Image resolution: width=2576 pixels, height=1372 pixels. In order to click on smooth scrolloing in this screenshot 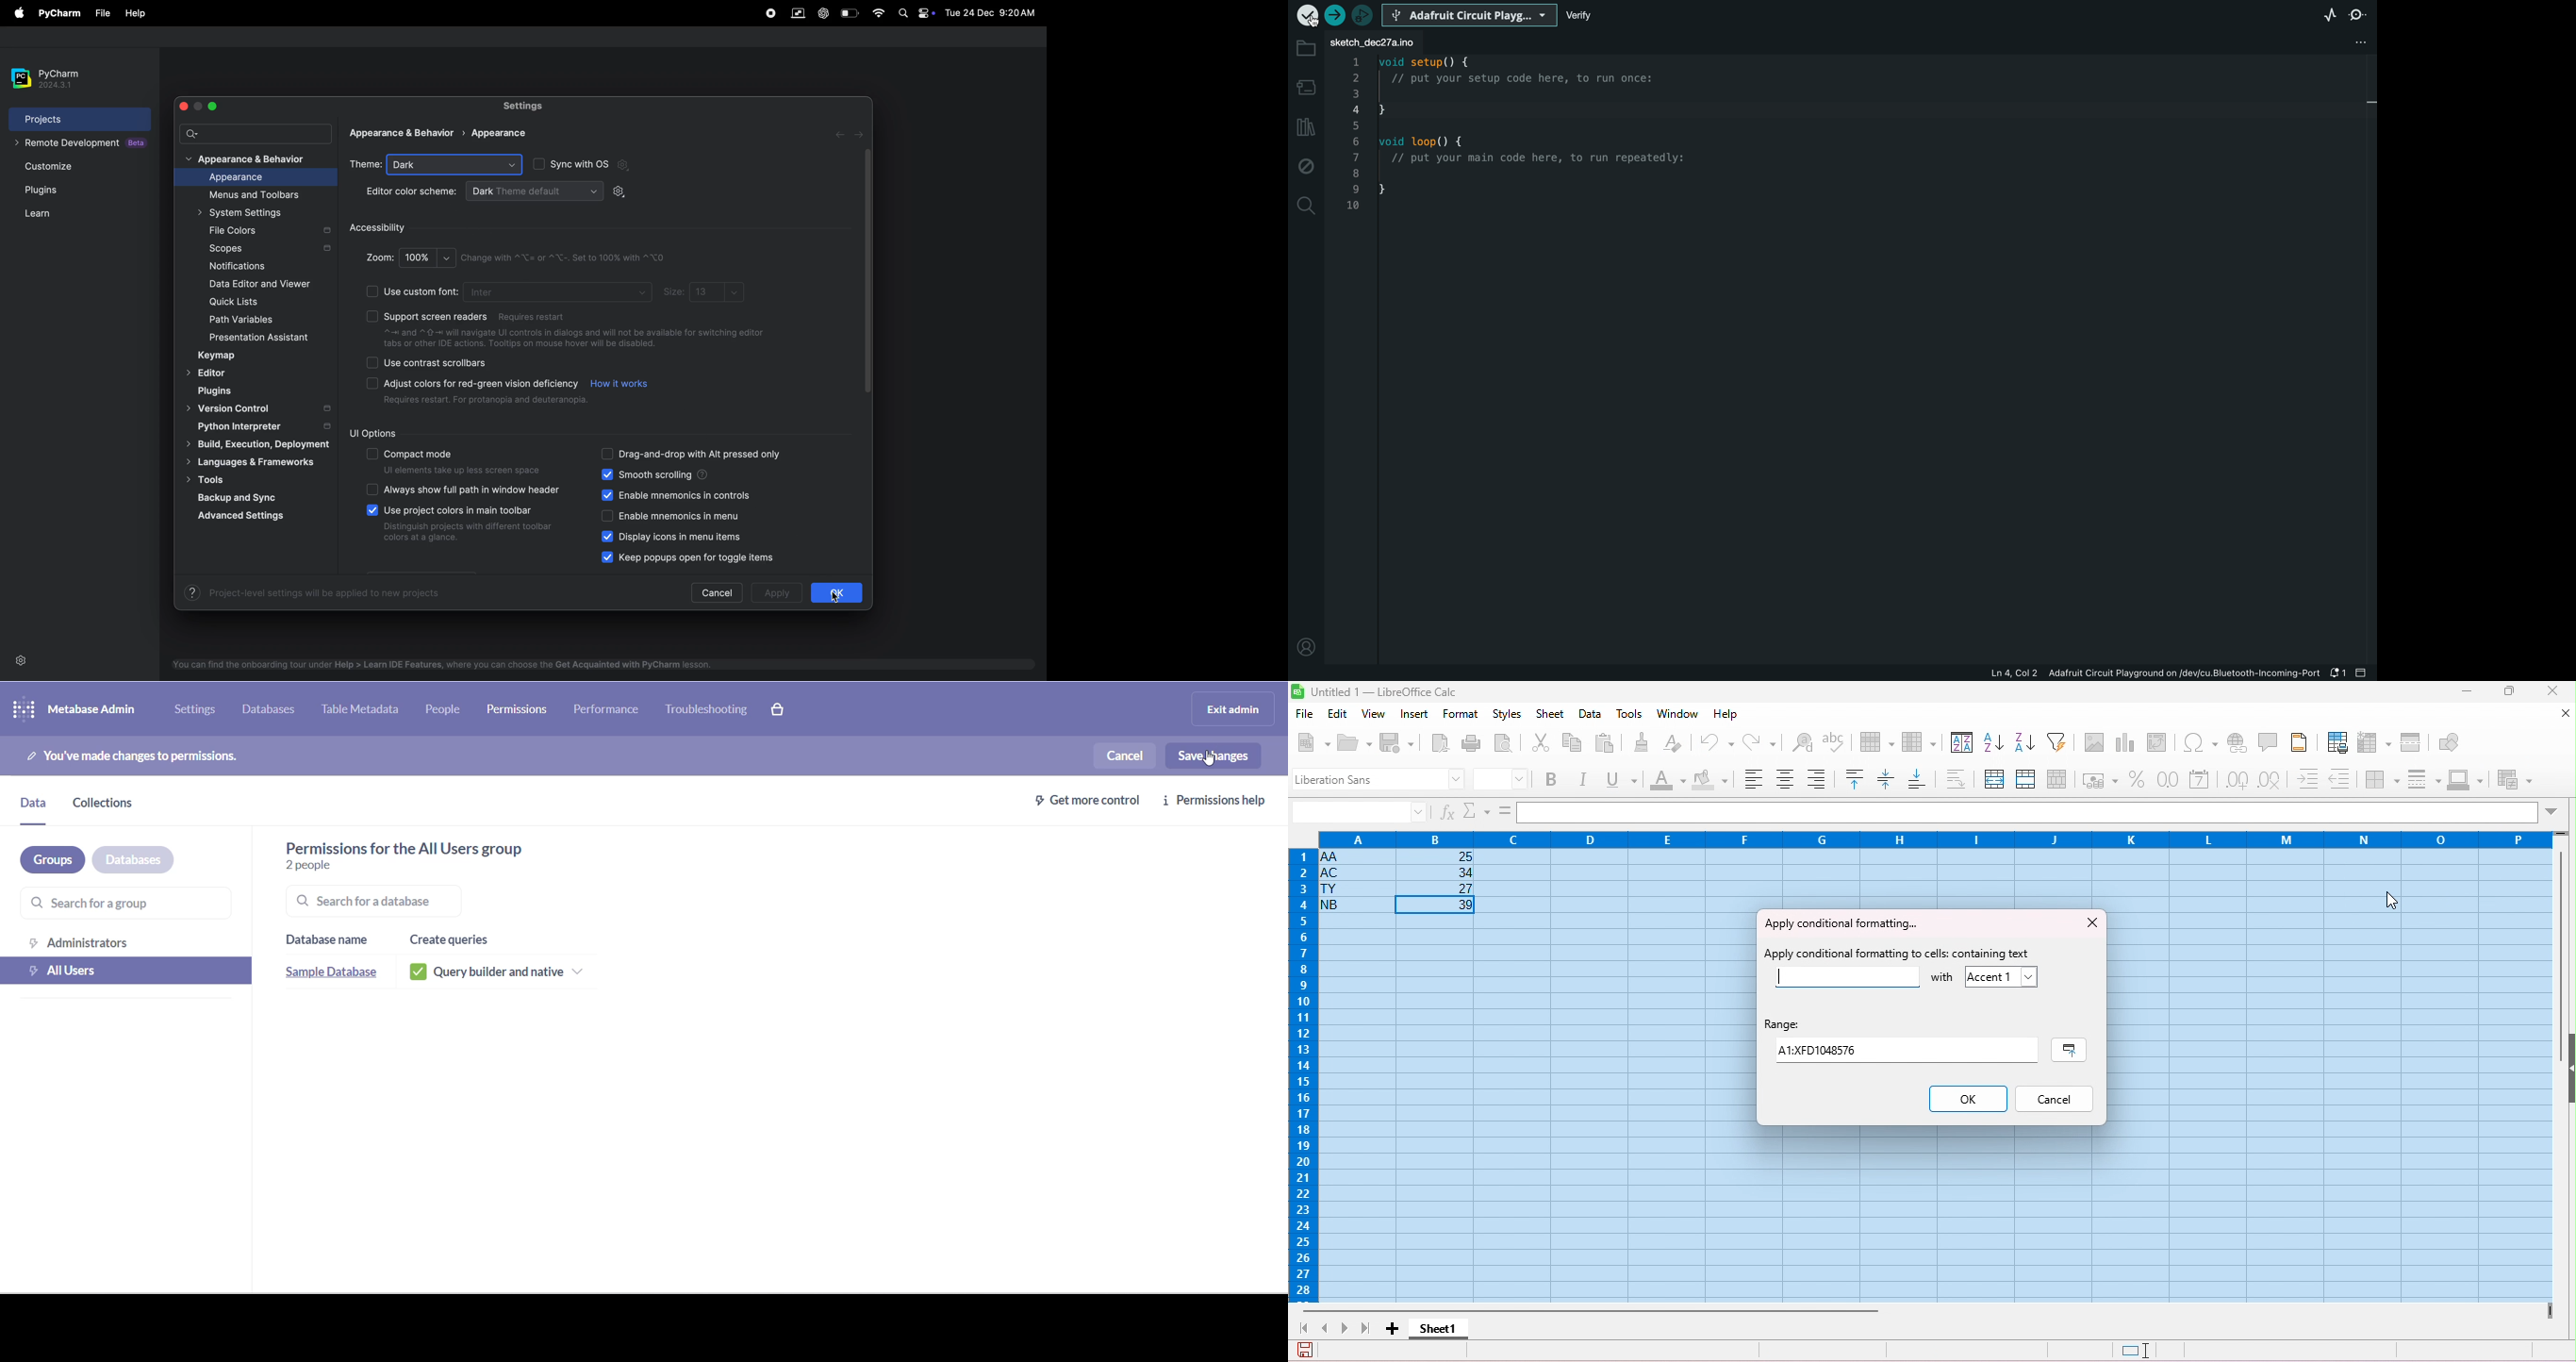, I will do `click(696, 475)`.